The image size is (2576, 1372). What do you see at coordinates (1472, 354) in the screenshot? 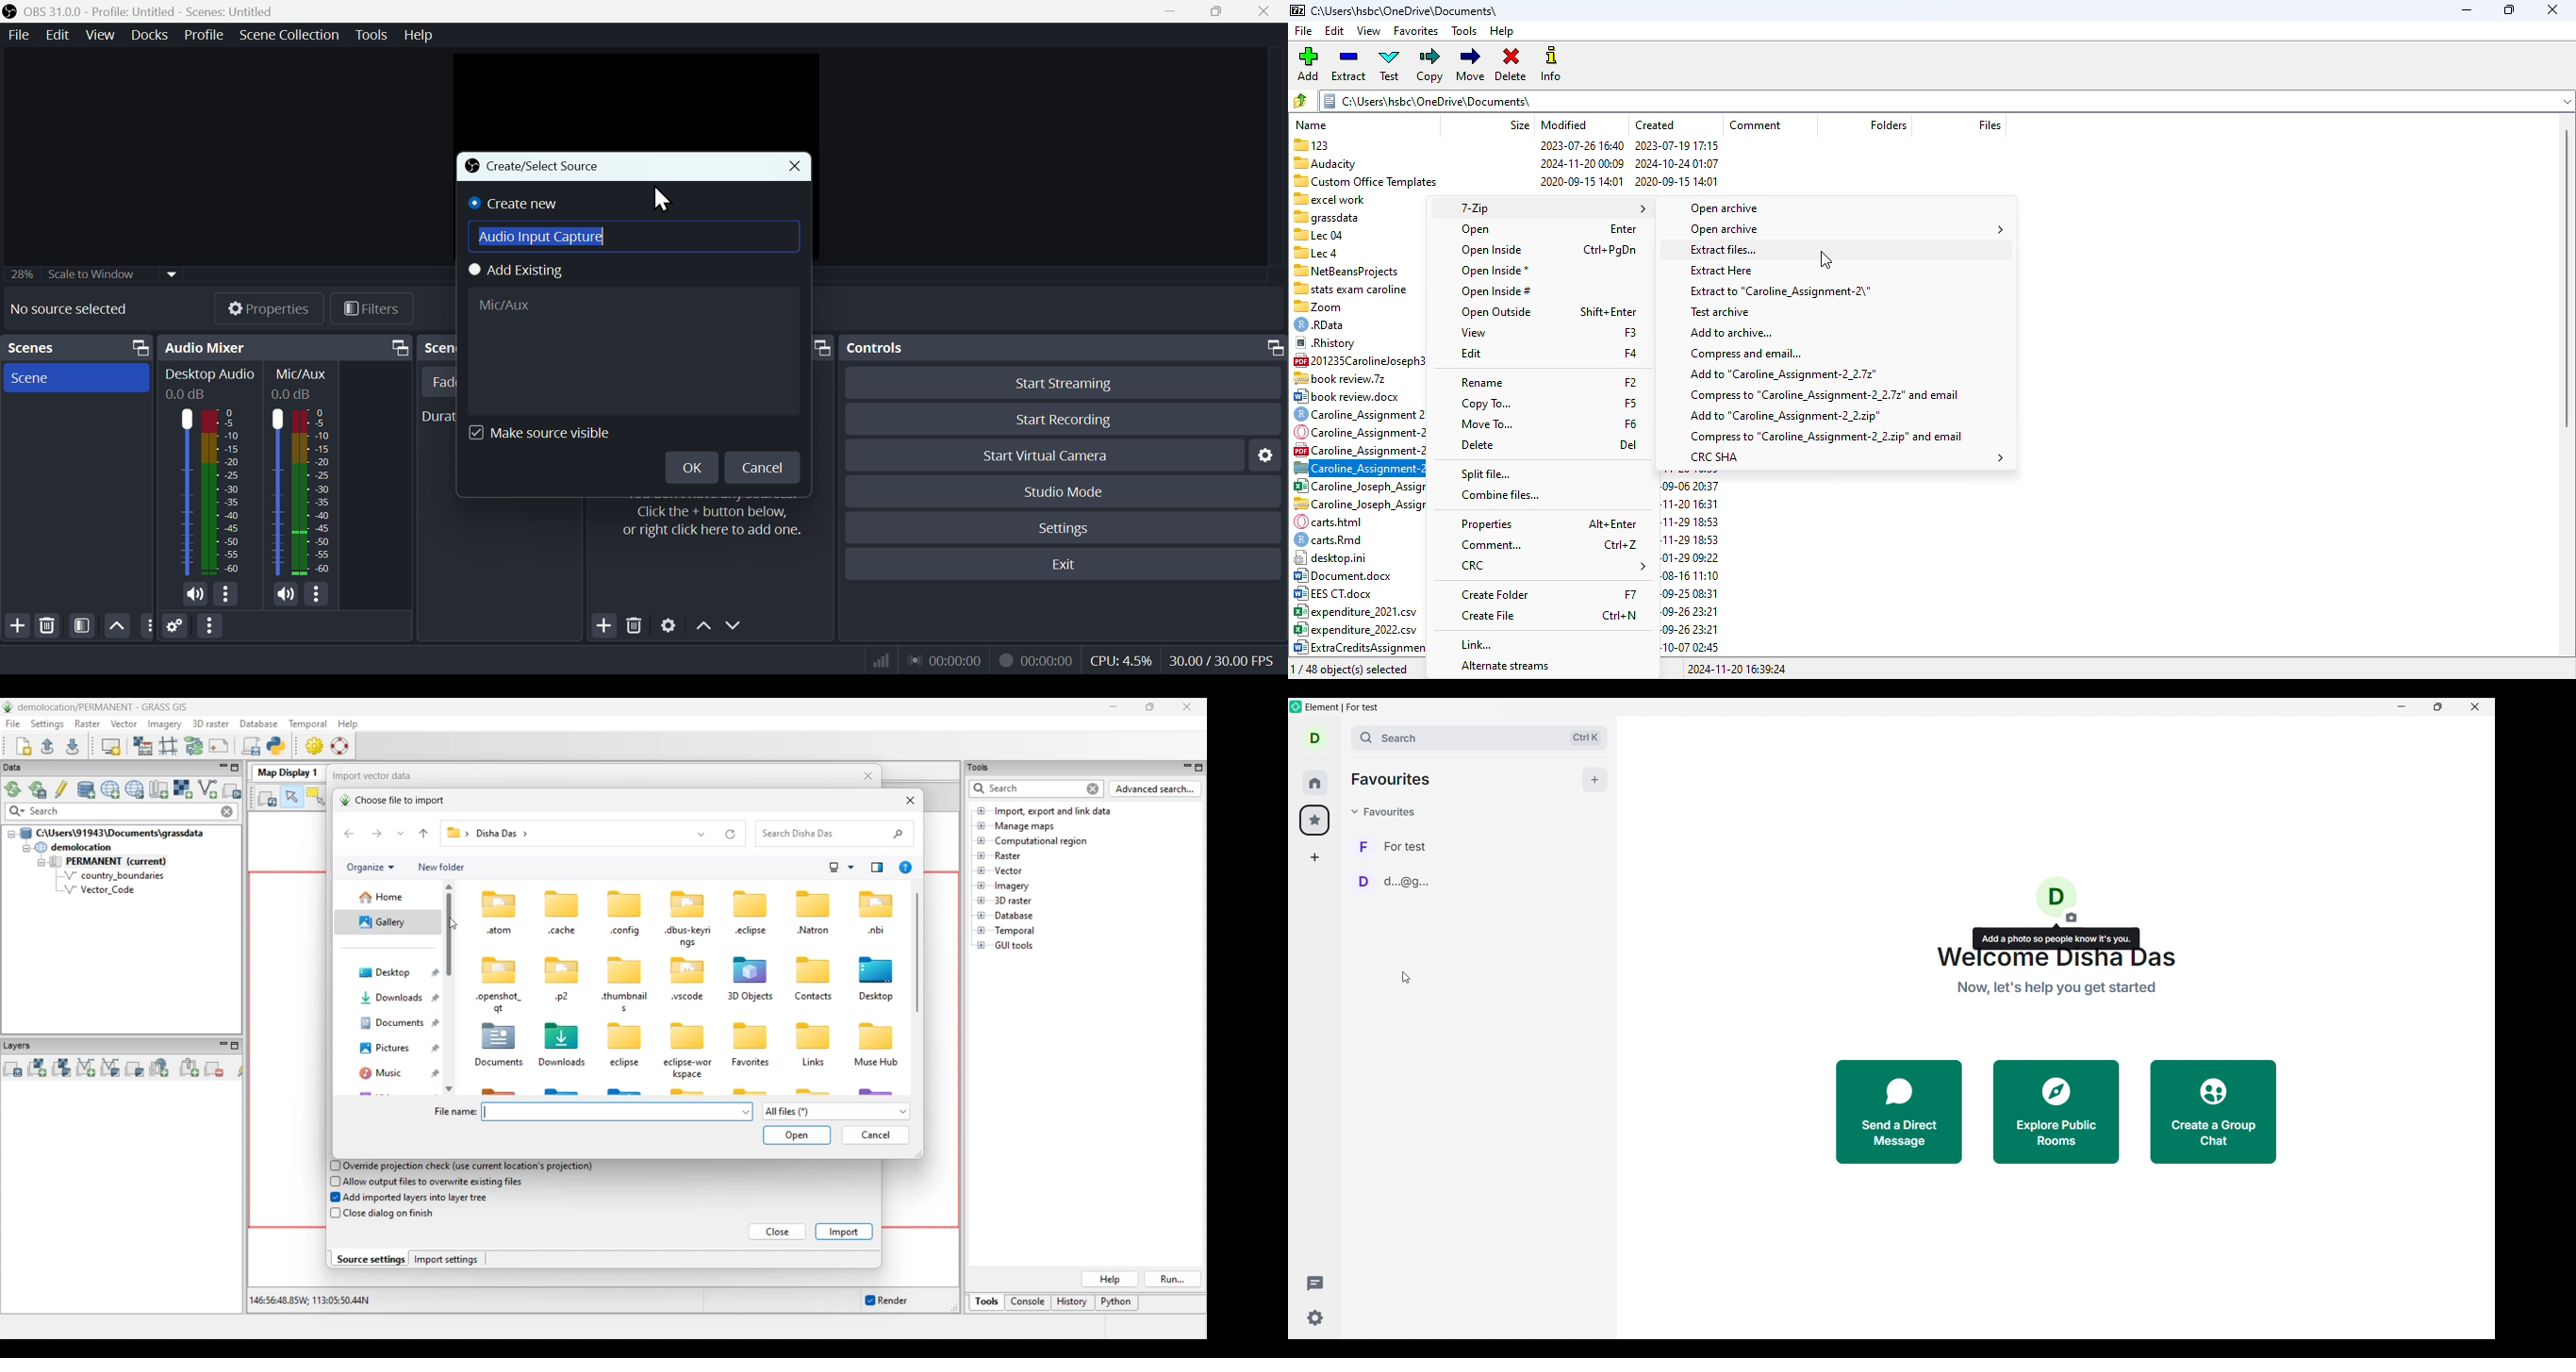
I see `edit` at bounding box center [1472, 354].